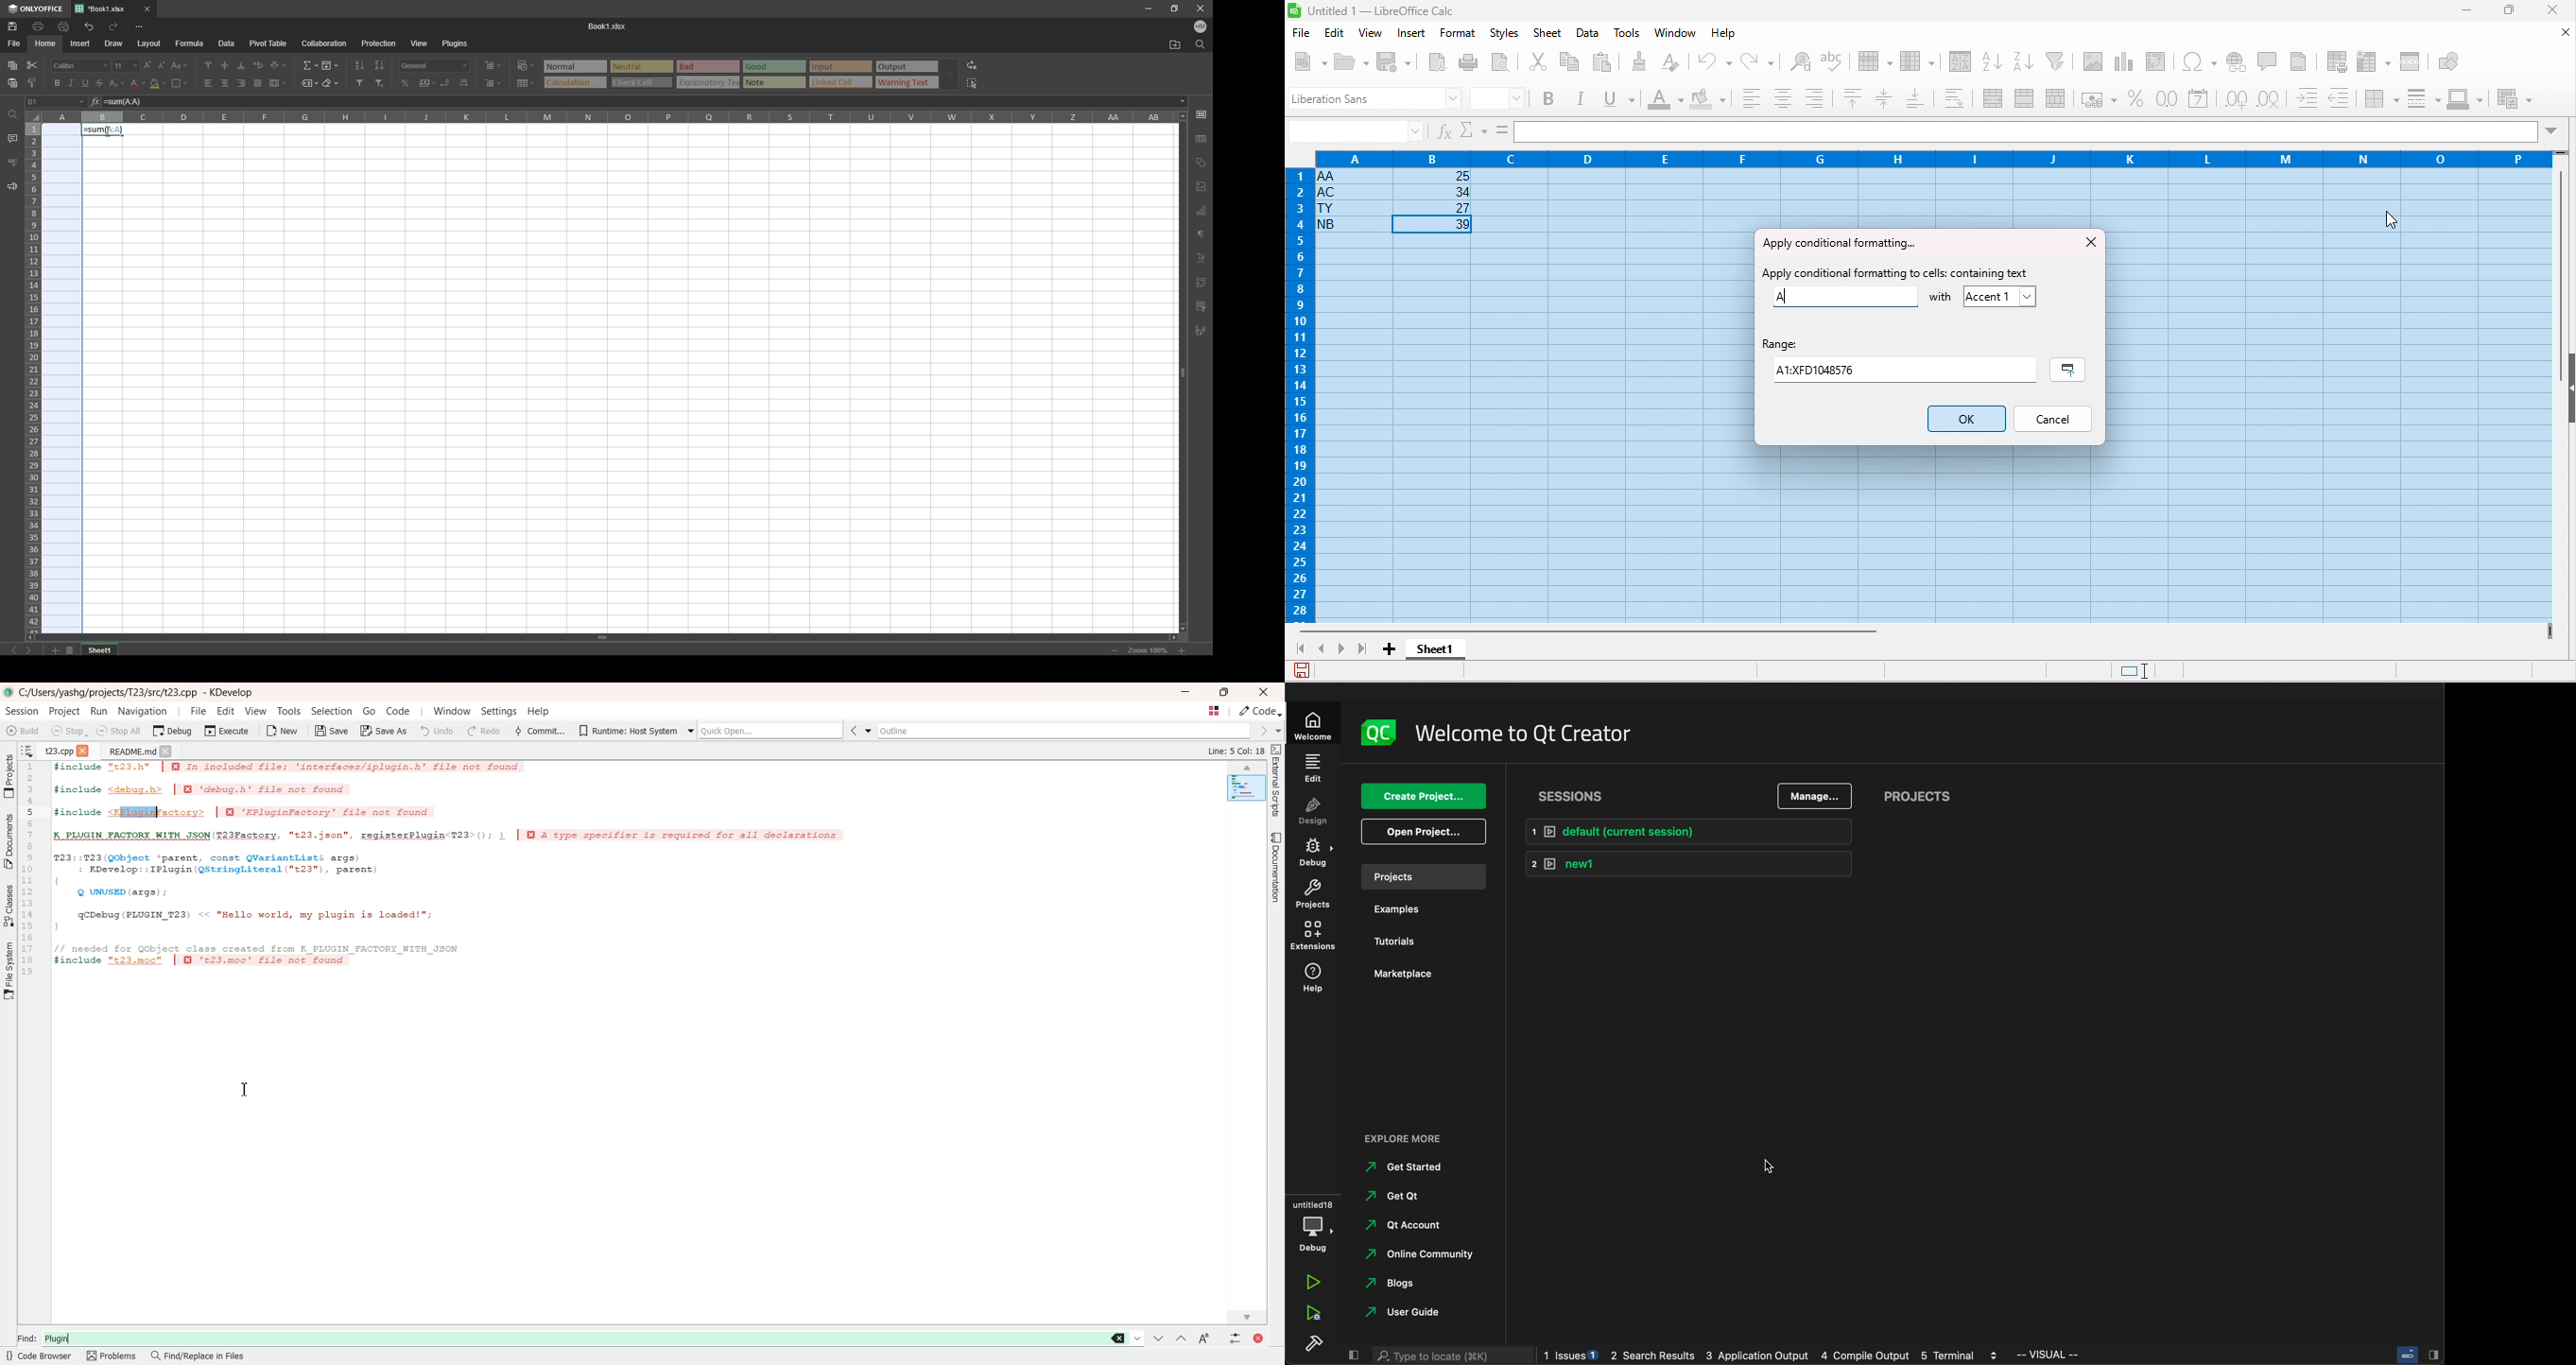 This screenshot has height=1372, width=2576. What do you see at coordinates (607, 638) in the screenshot?
I see `scroll bar` at bounding box center [607, 638].